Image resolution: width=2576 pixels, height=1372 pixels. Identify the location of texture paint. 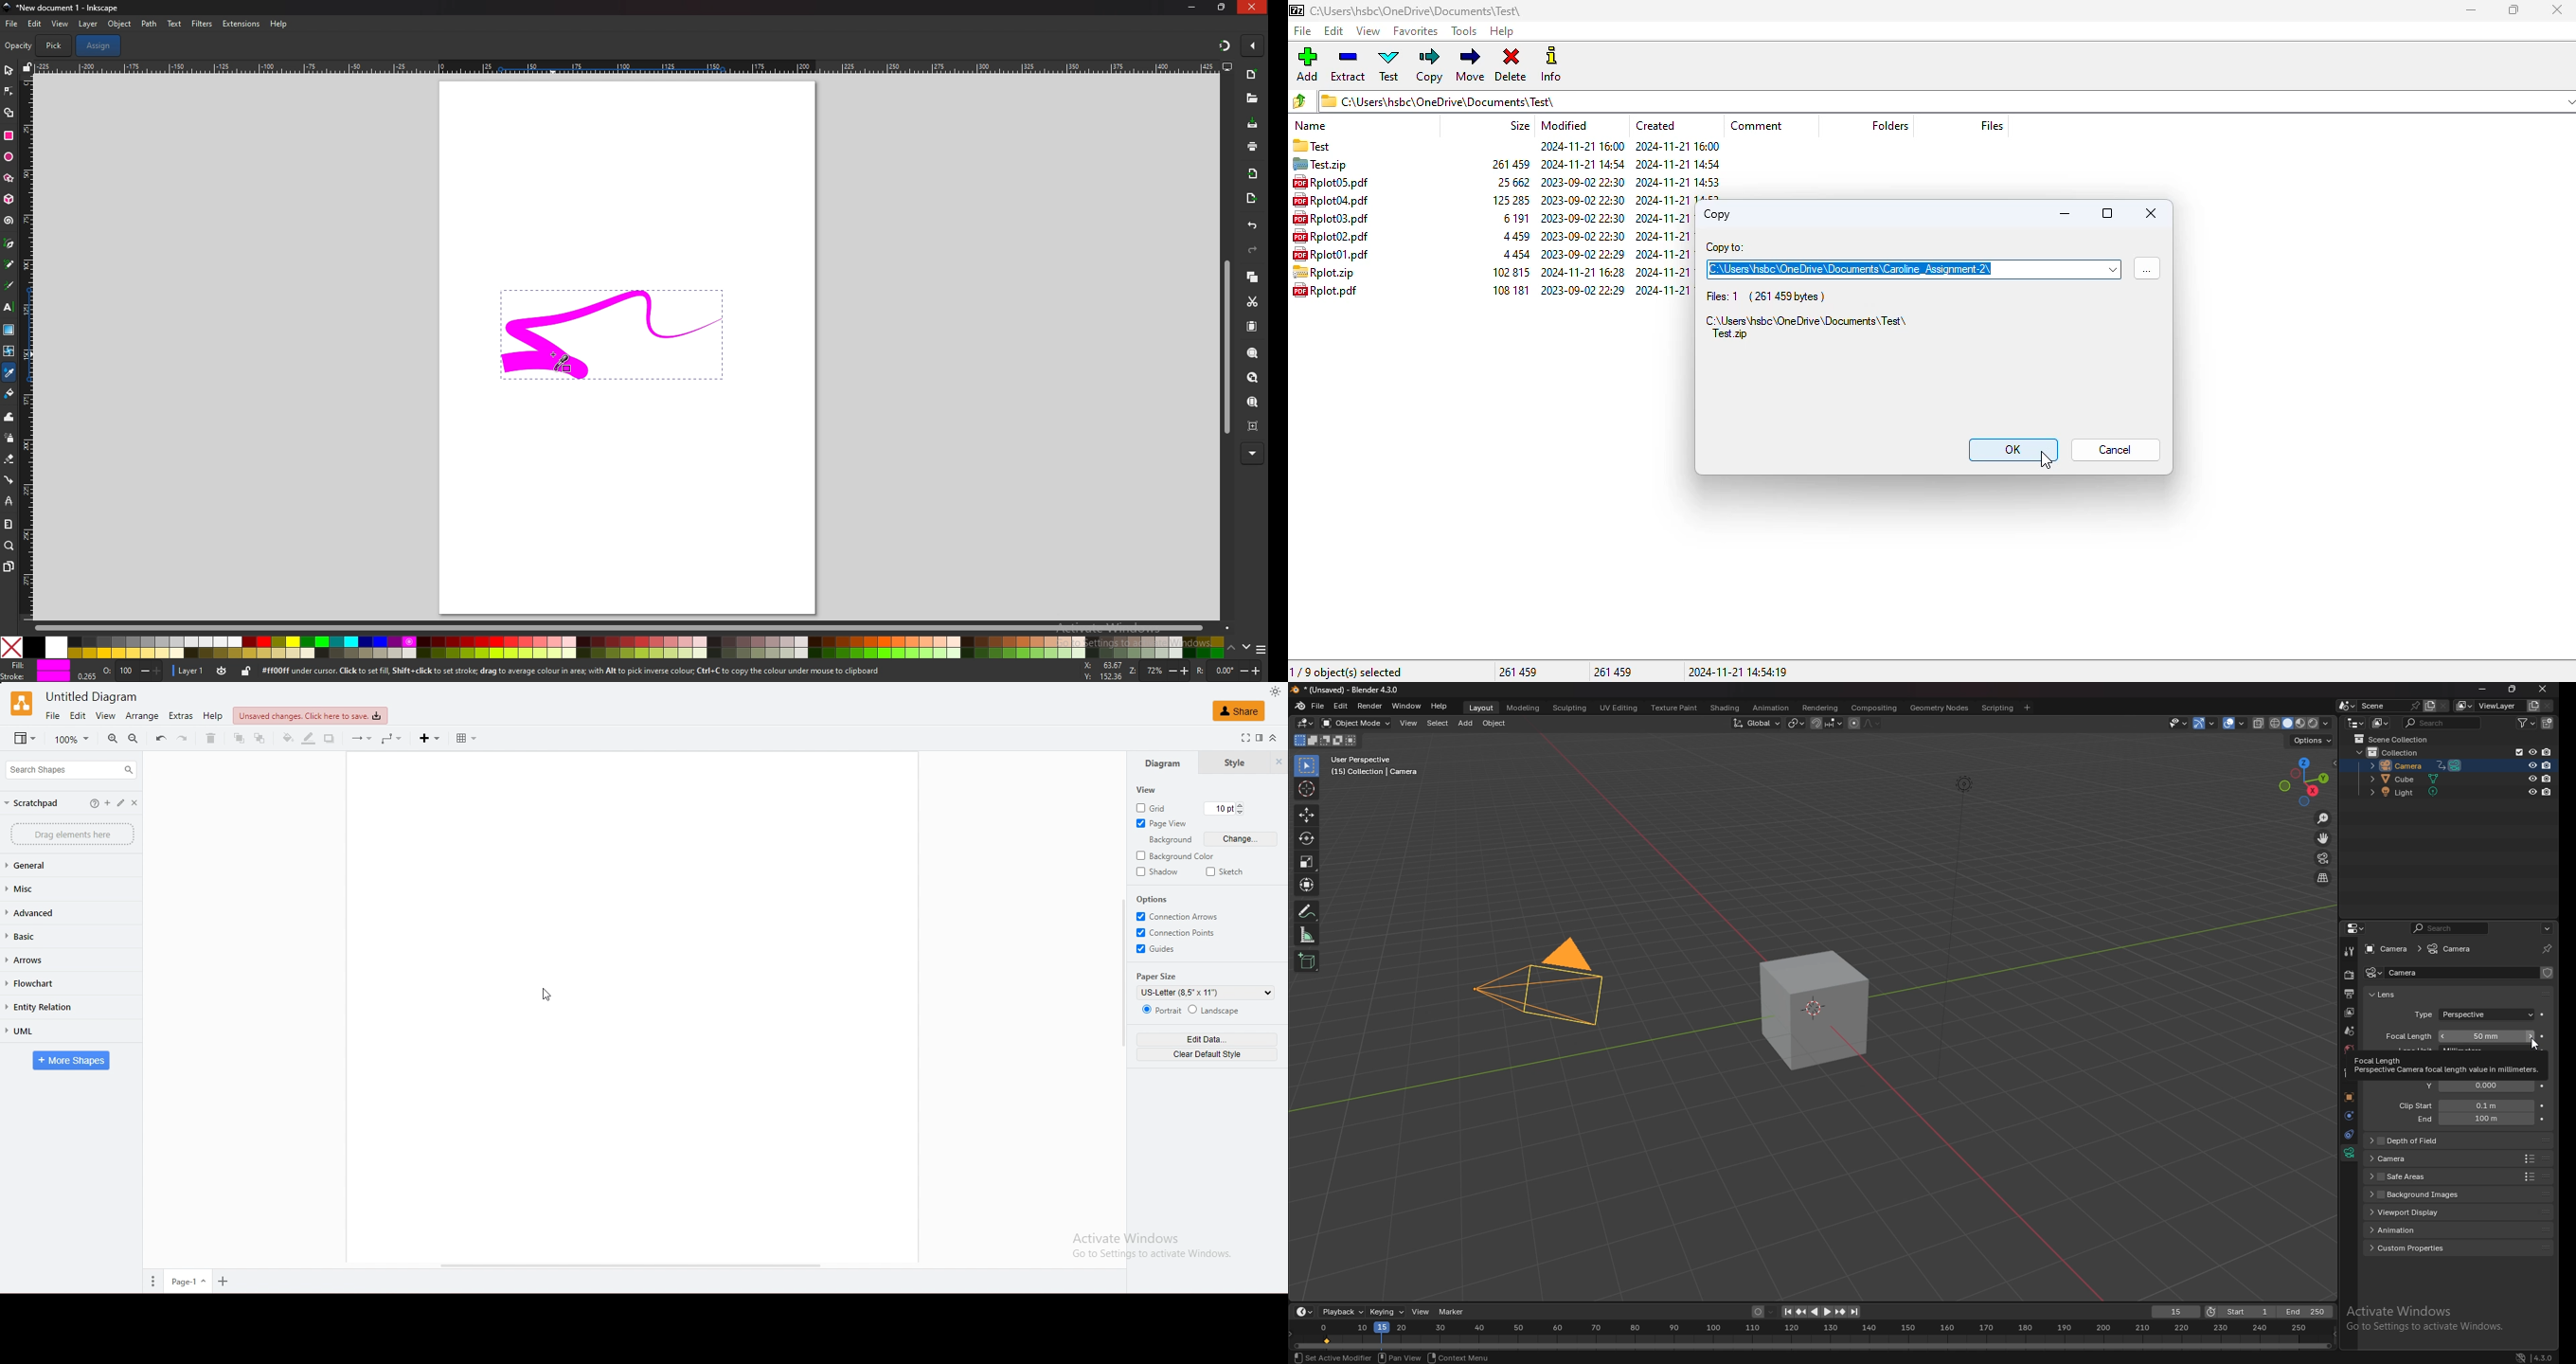
(1675, 708).